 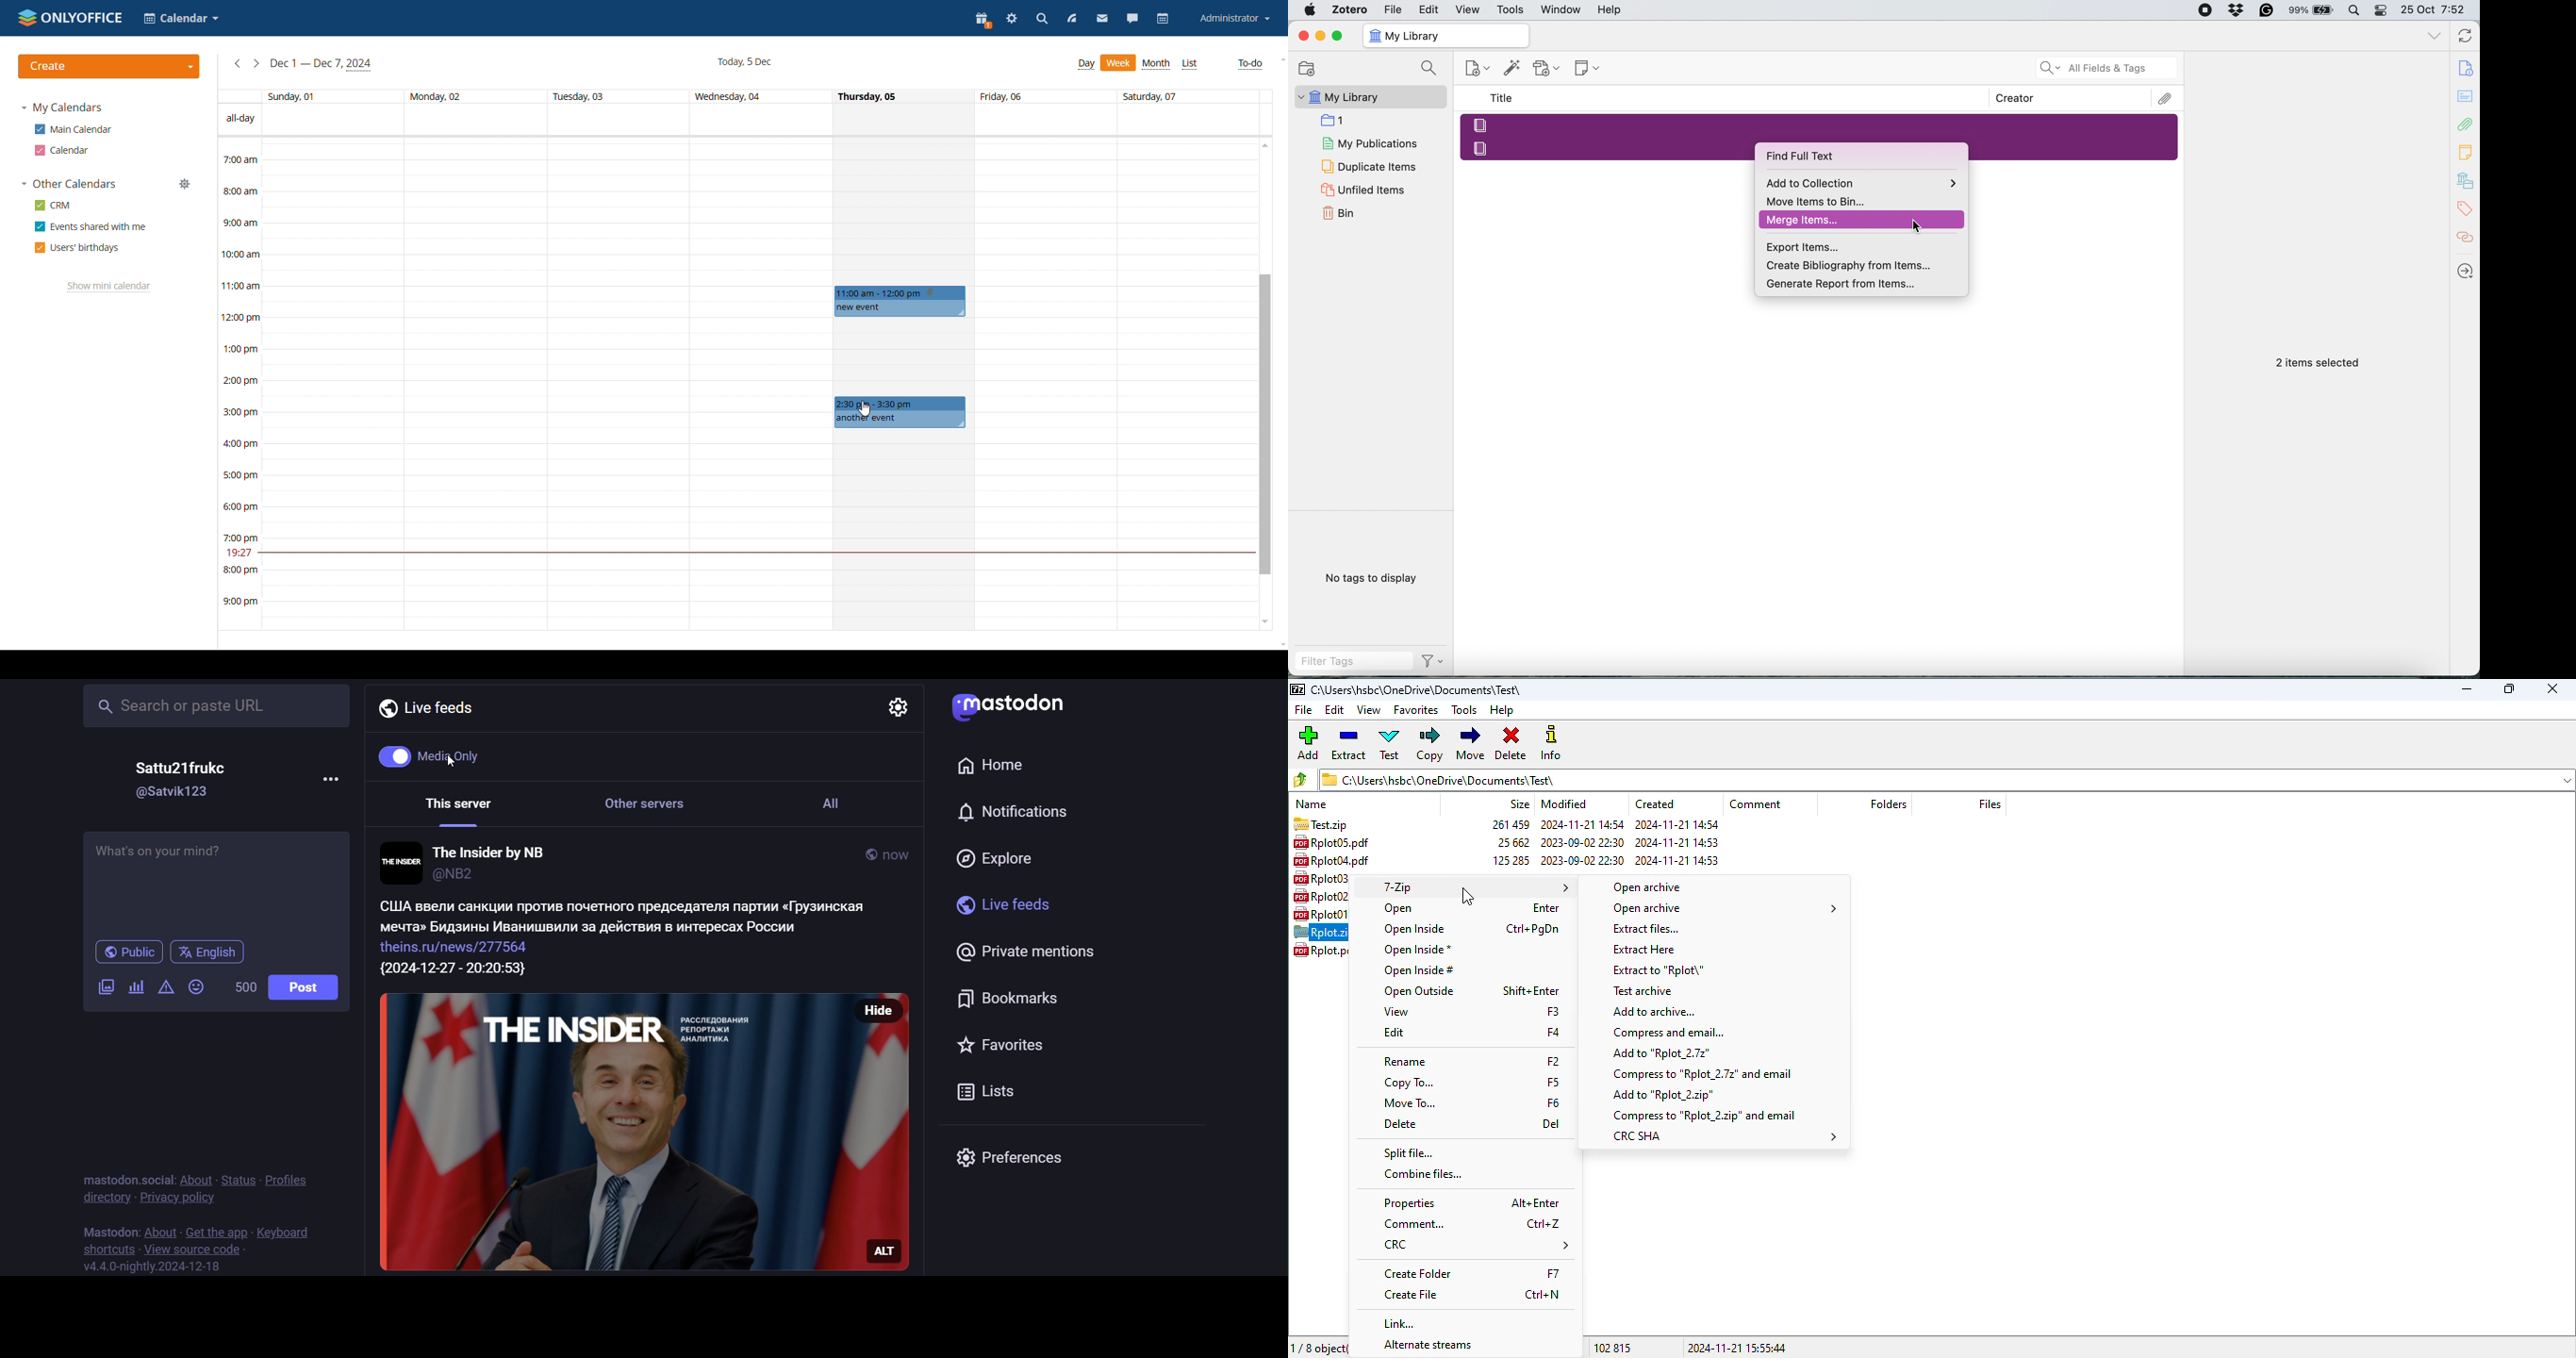 I want to click on Sattu21frukc, so click(x=183, y=768).